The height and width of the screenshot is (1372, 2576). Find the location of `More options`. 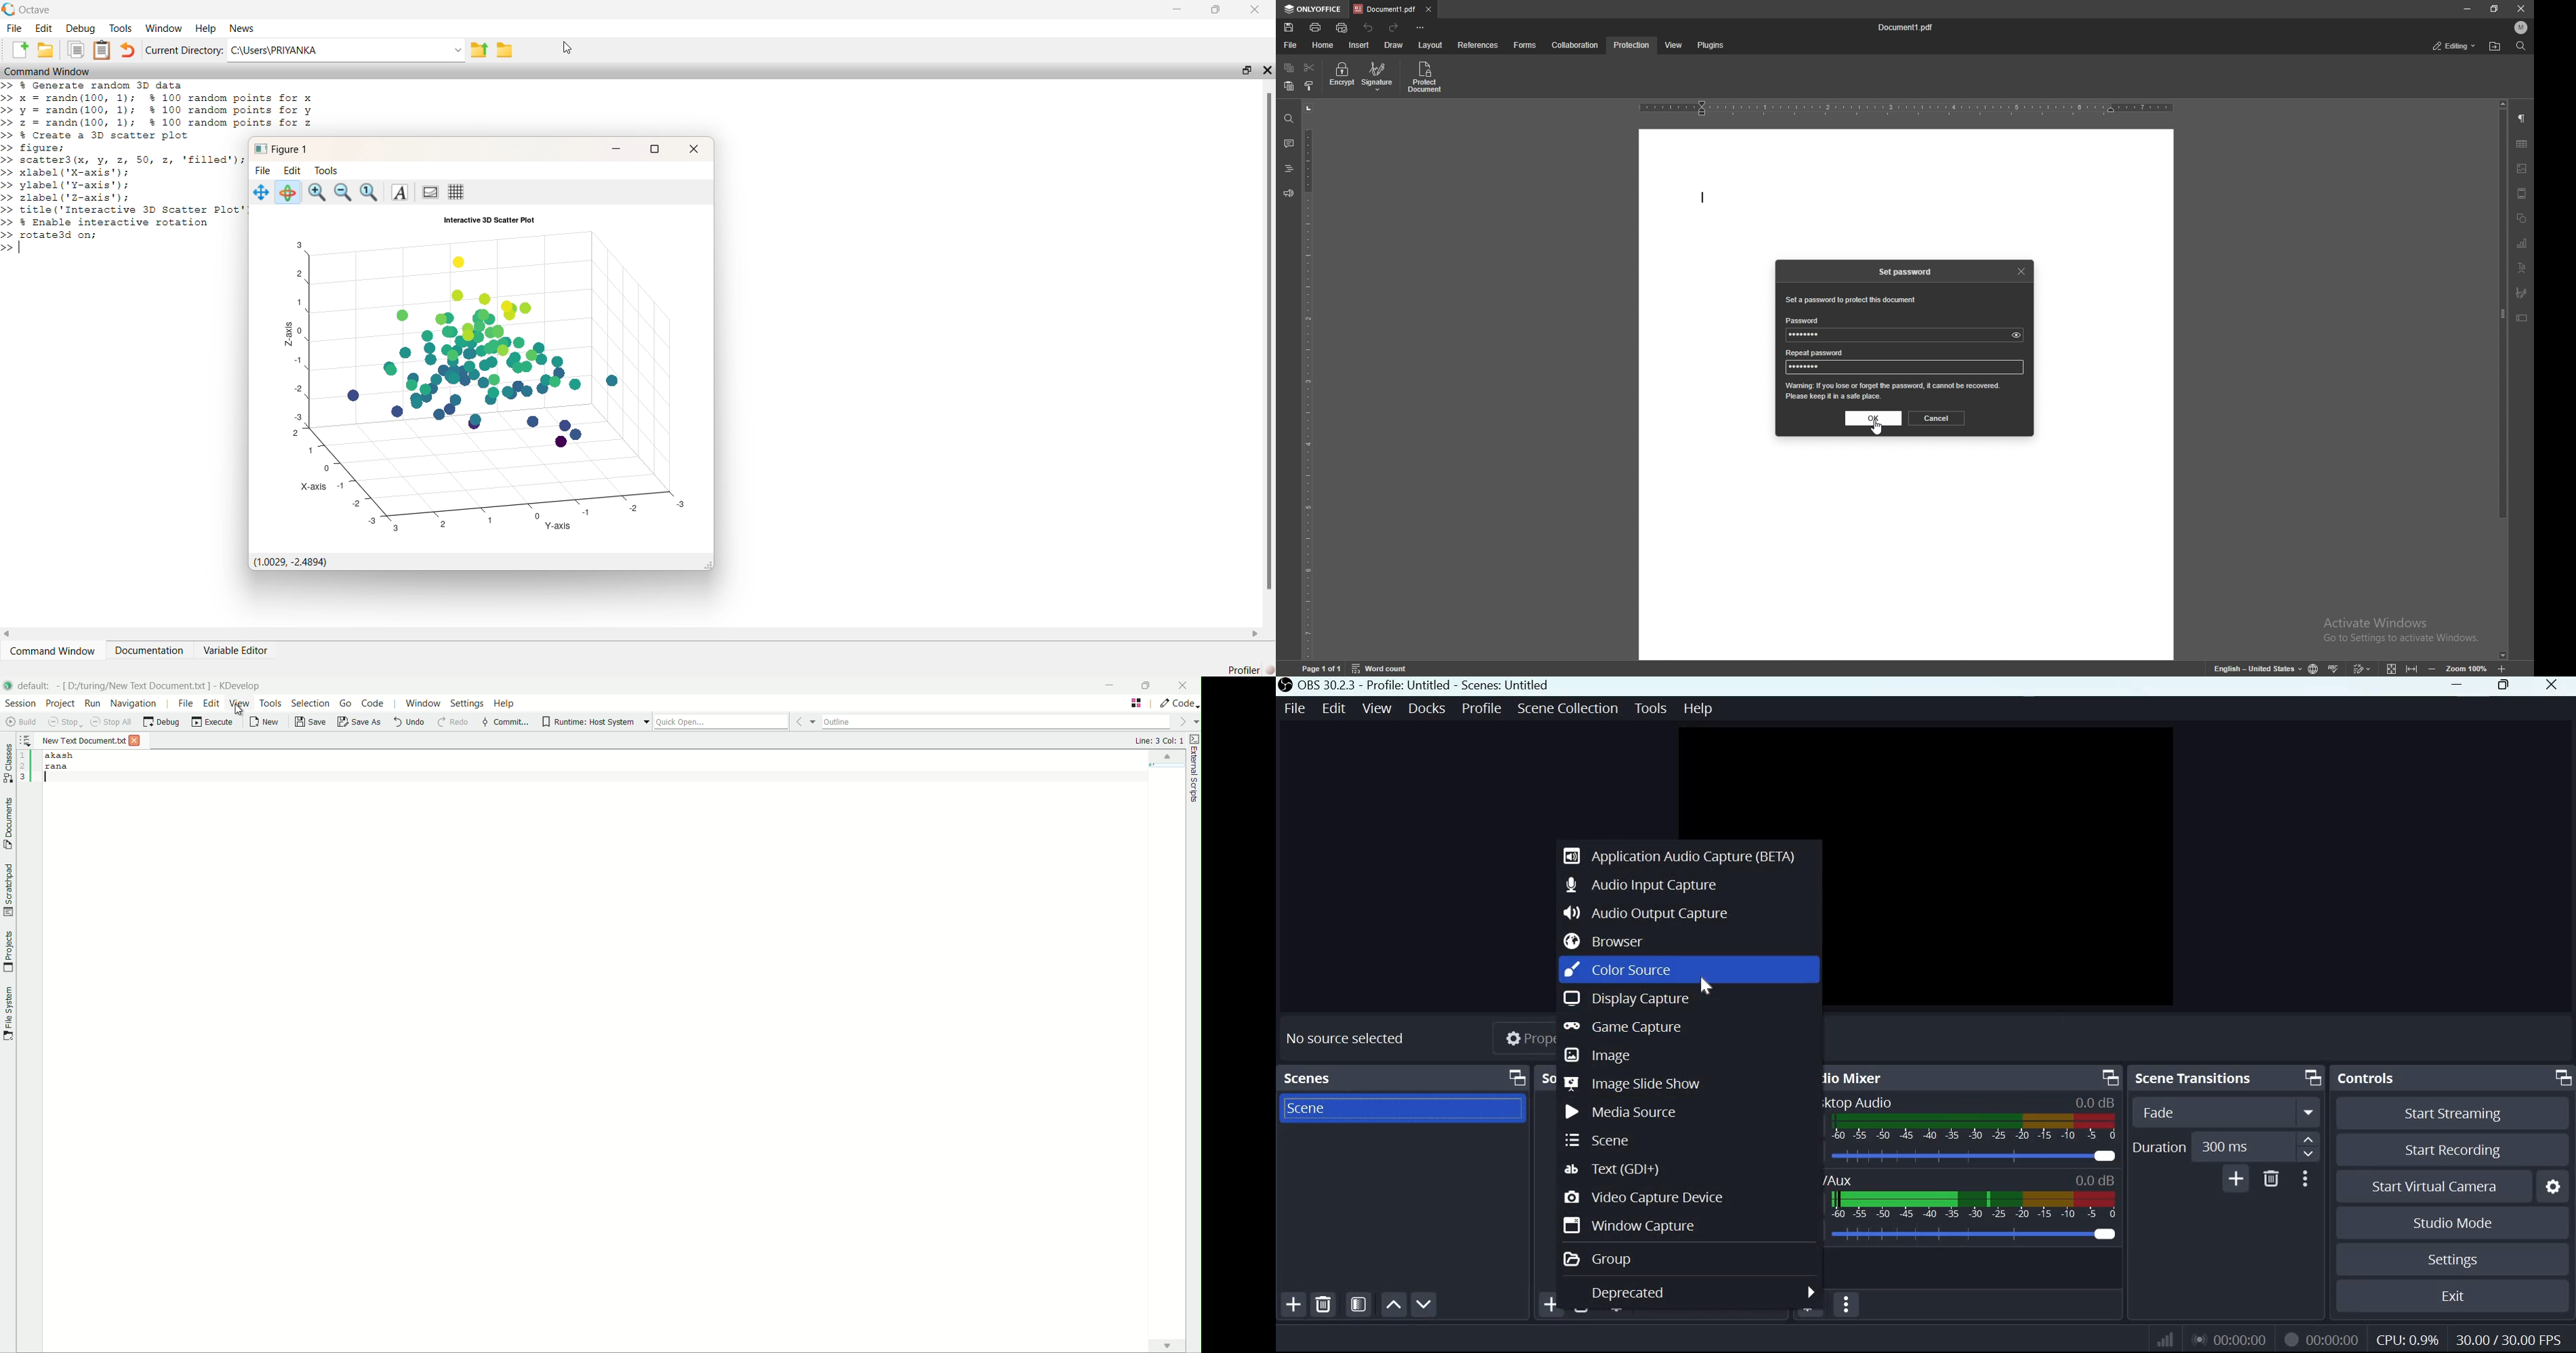

More options is located at coordinates (2305, 1179).